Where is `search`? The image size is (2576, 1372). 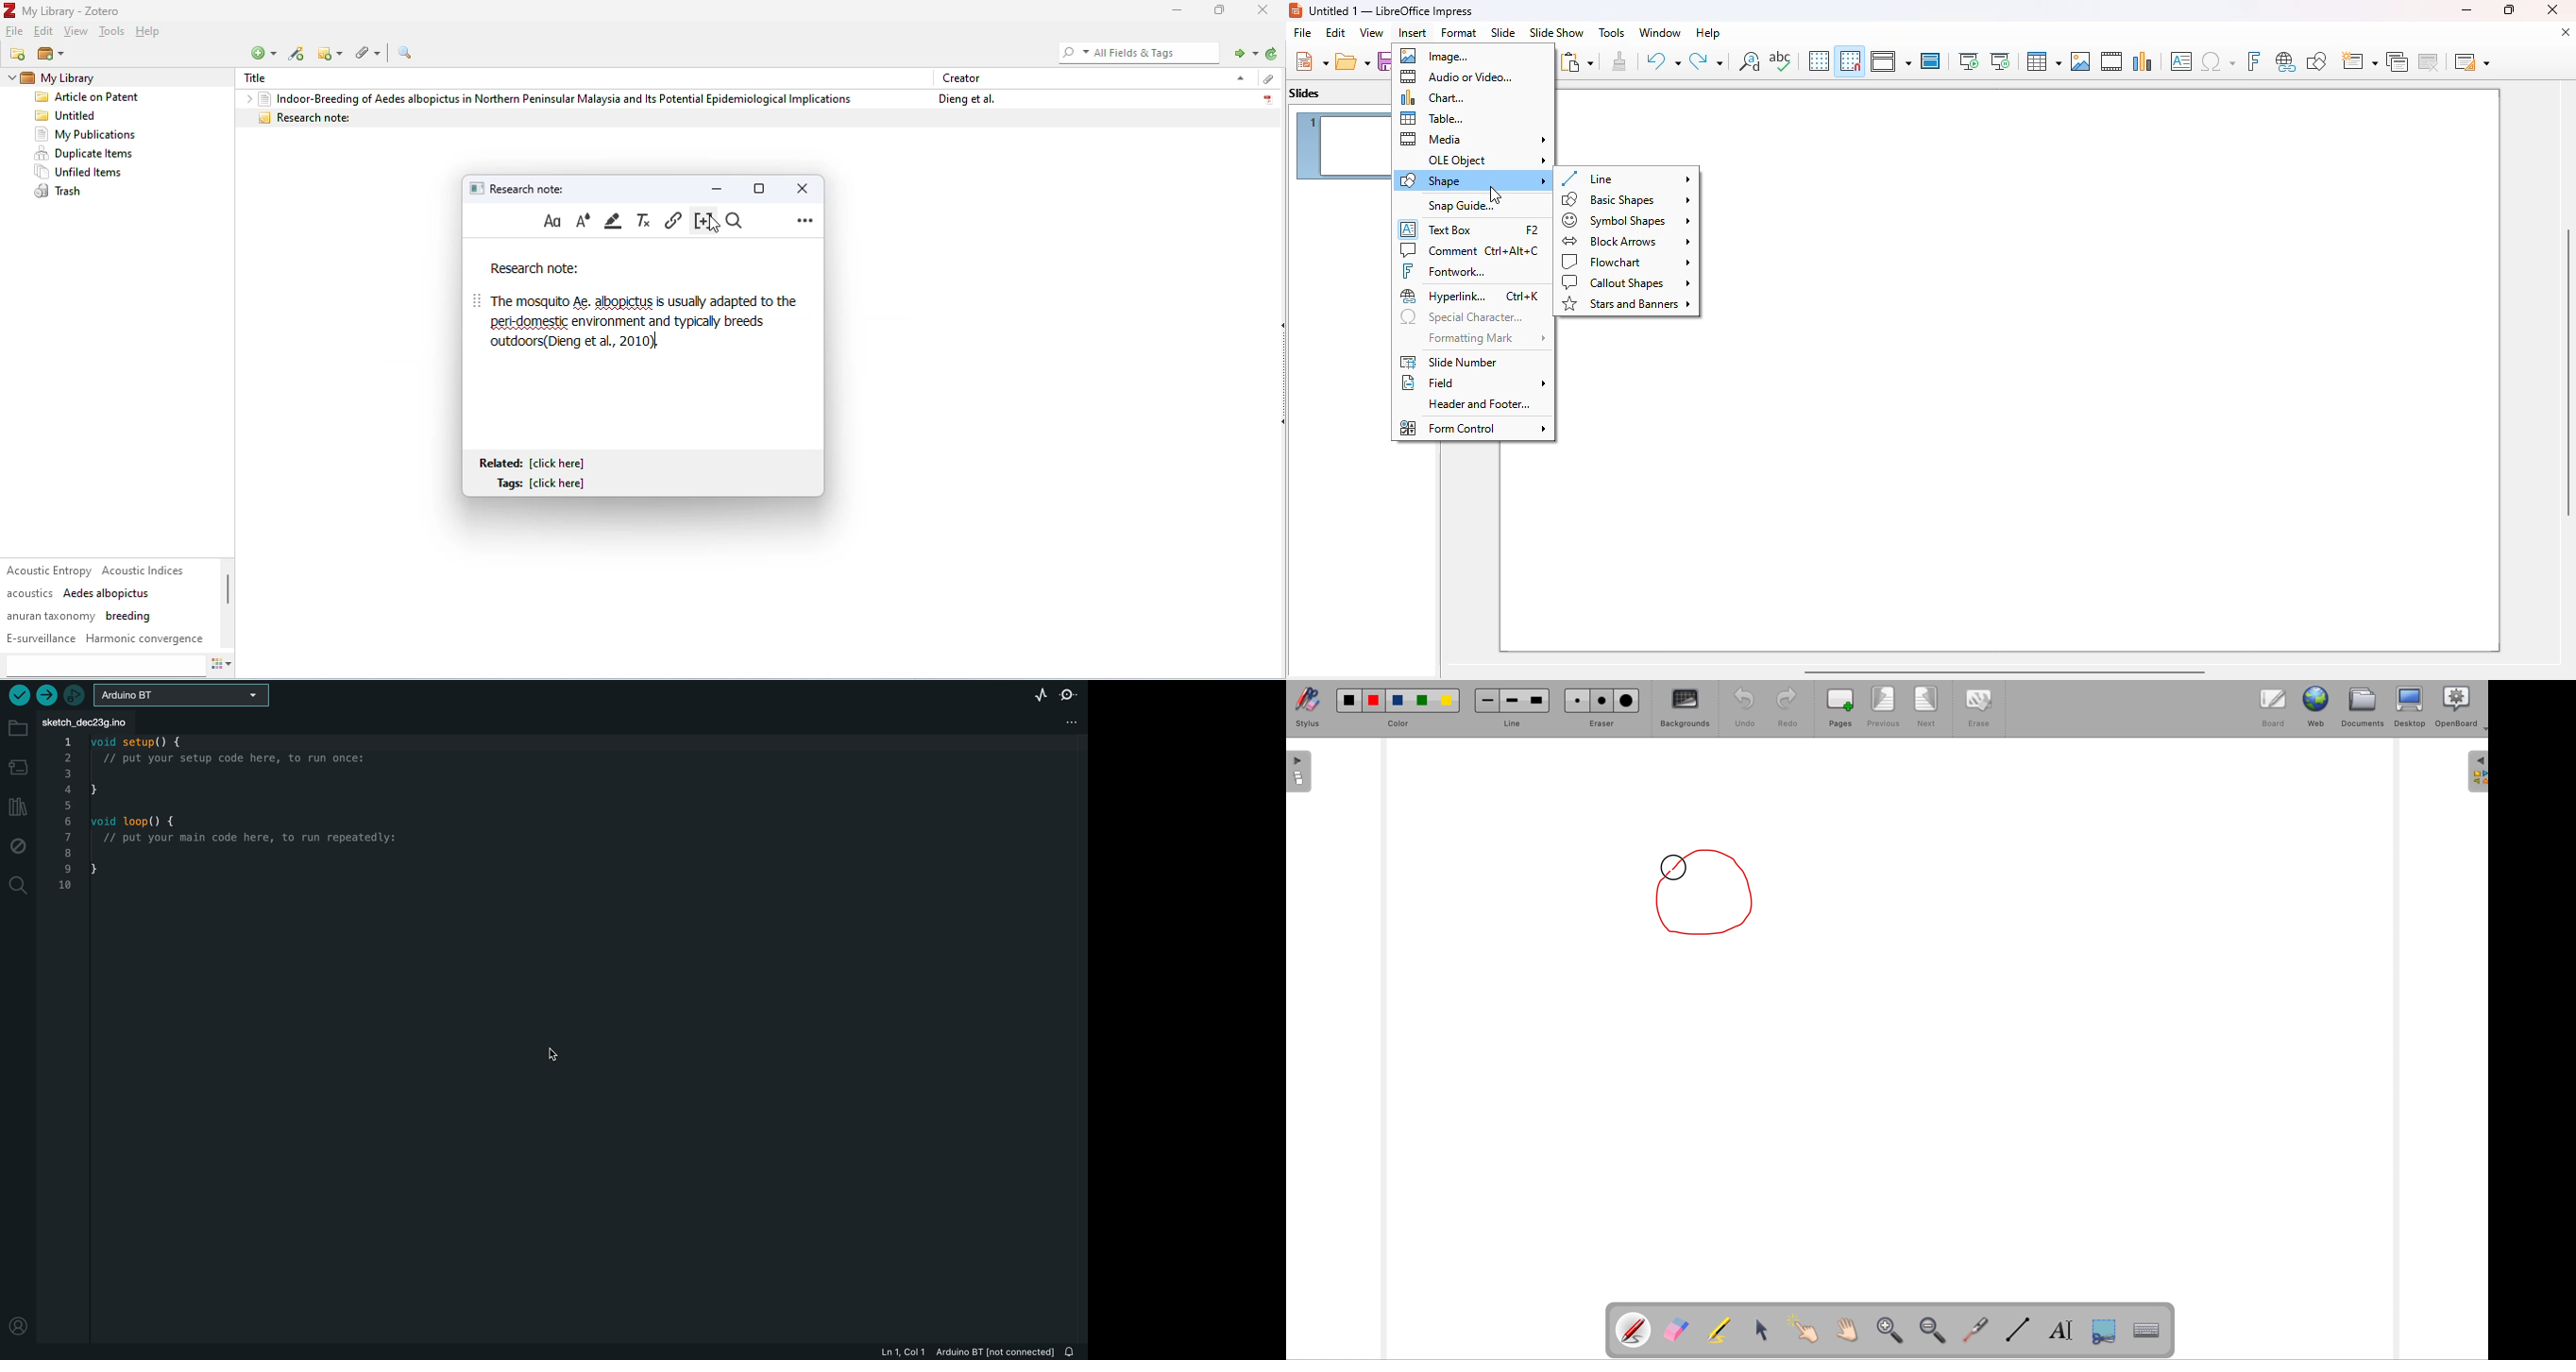 search is located at coordinates (17, 886).